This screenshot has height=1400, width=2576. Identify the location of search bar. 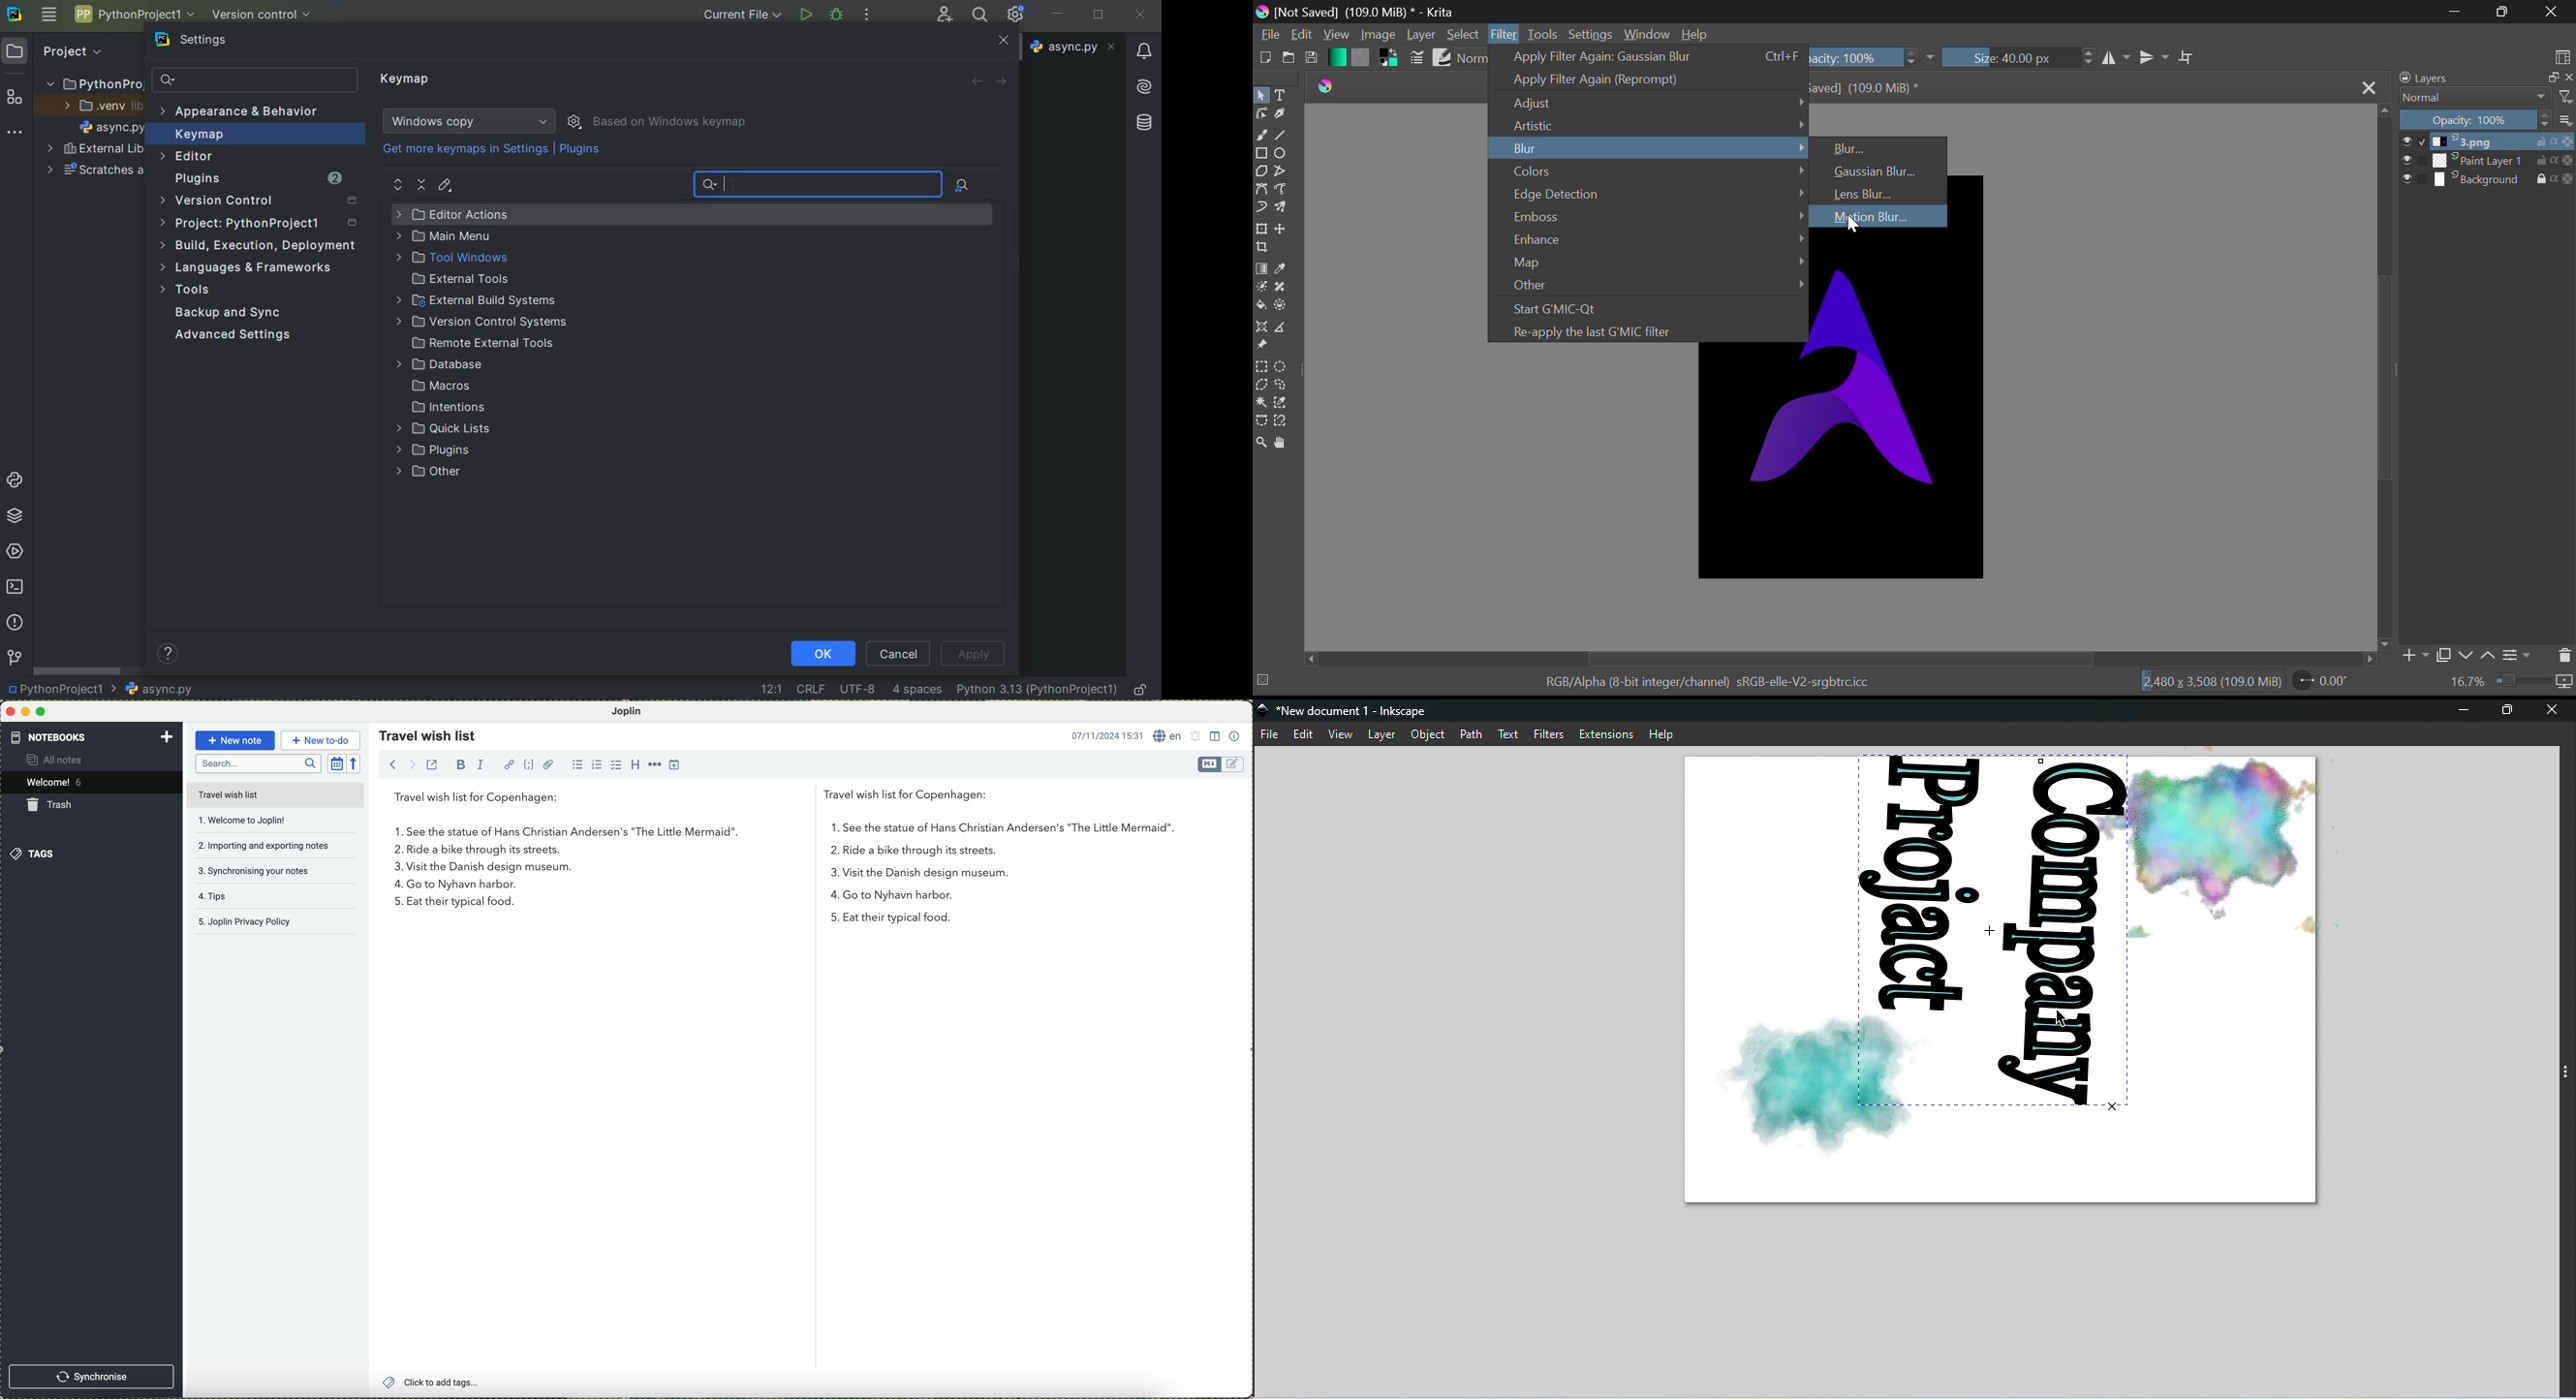
(258, 764).